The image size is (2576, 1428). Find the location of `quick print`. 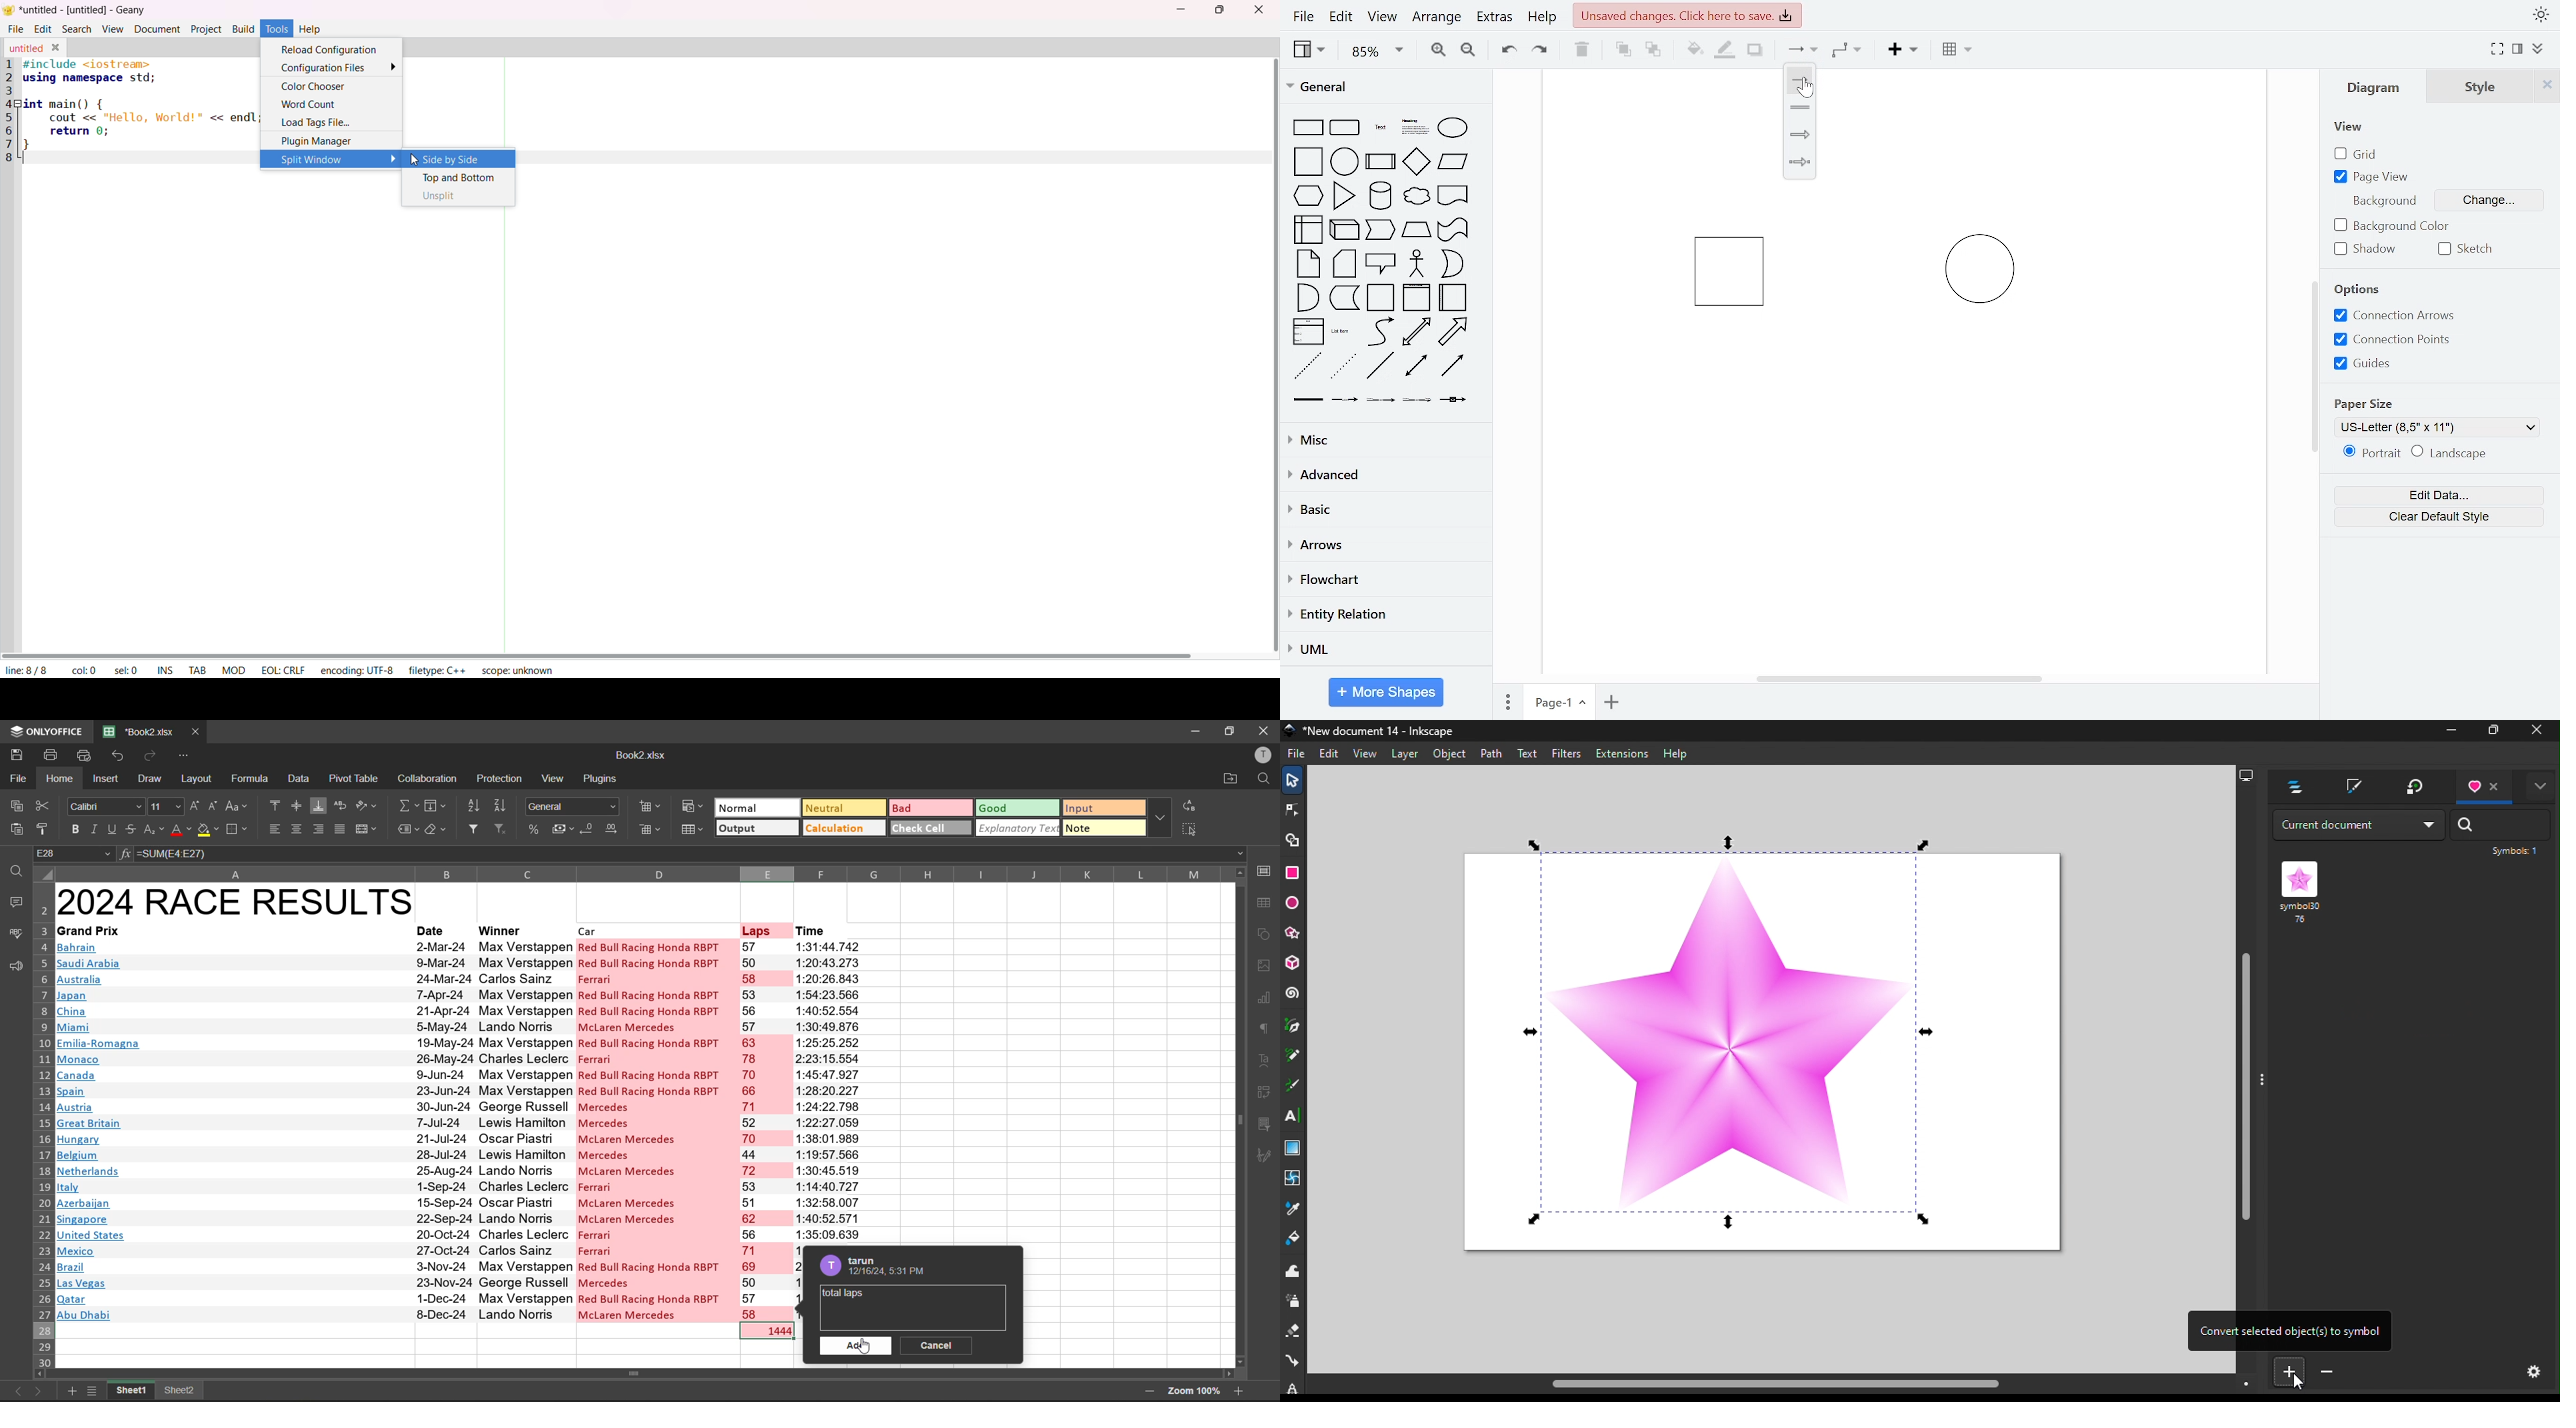

quick print is located at coordinates (83, 755).